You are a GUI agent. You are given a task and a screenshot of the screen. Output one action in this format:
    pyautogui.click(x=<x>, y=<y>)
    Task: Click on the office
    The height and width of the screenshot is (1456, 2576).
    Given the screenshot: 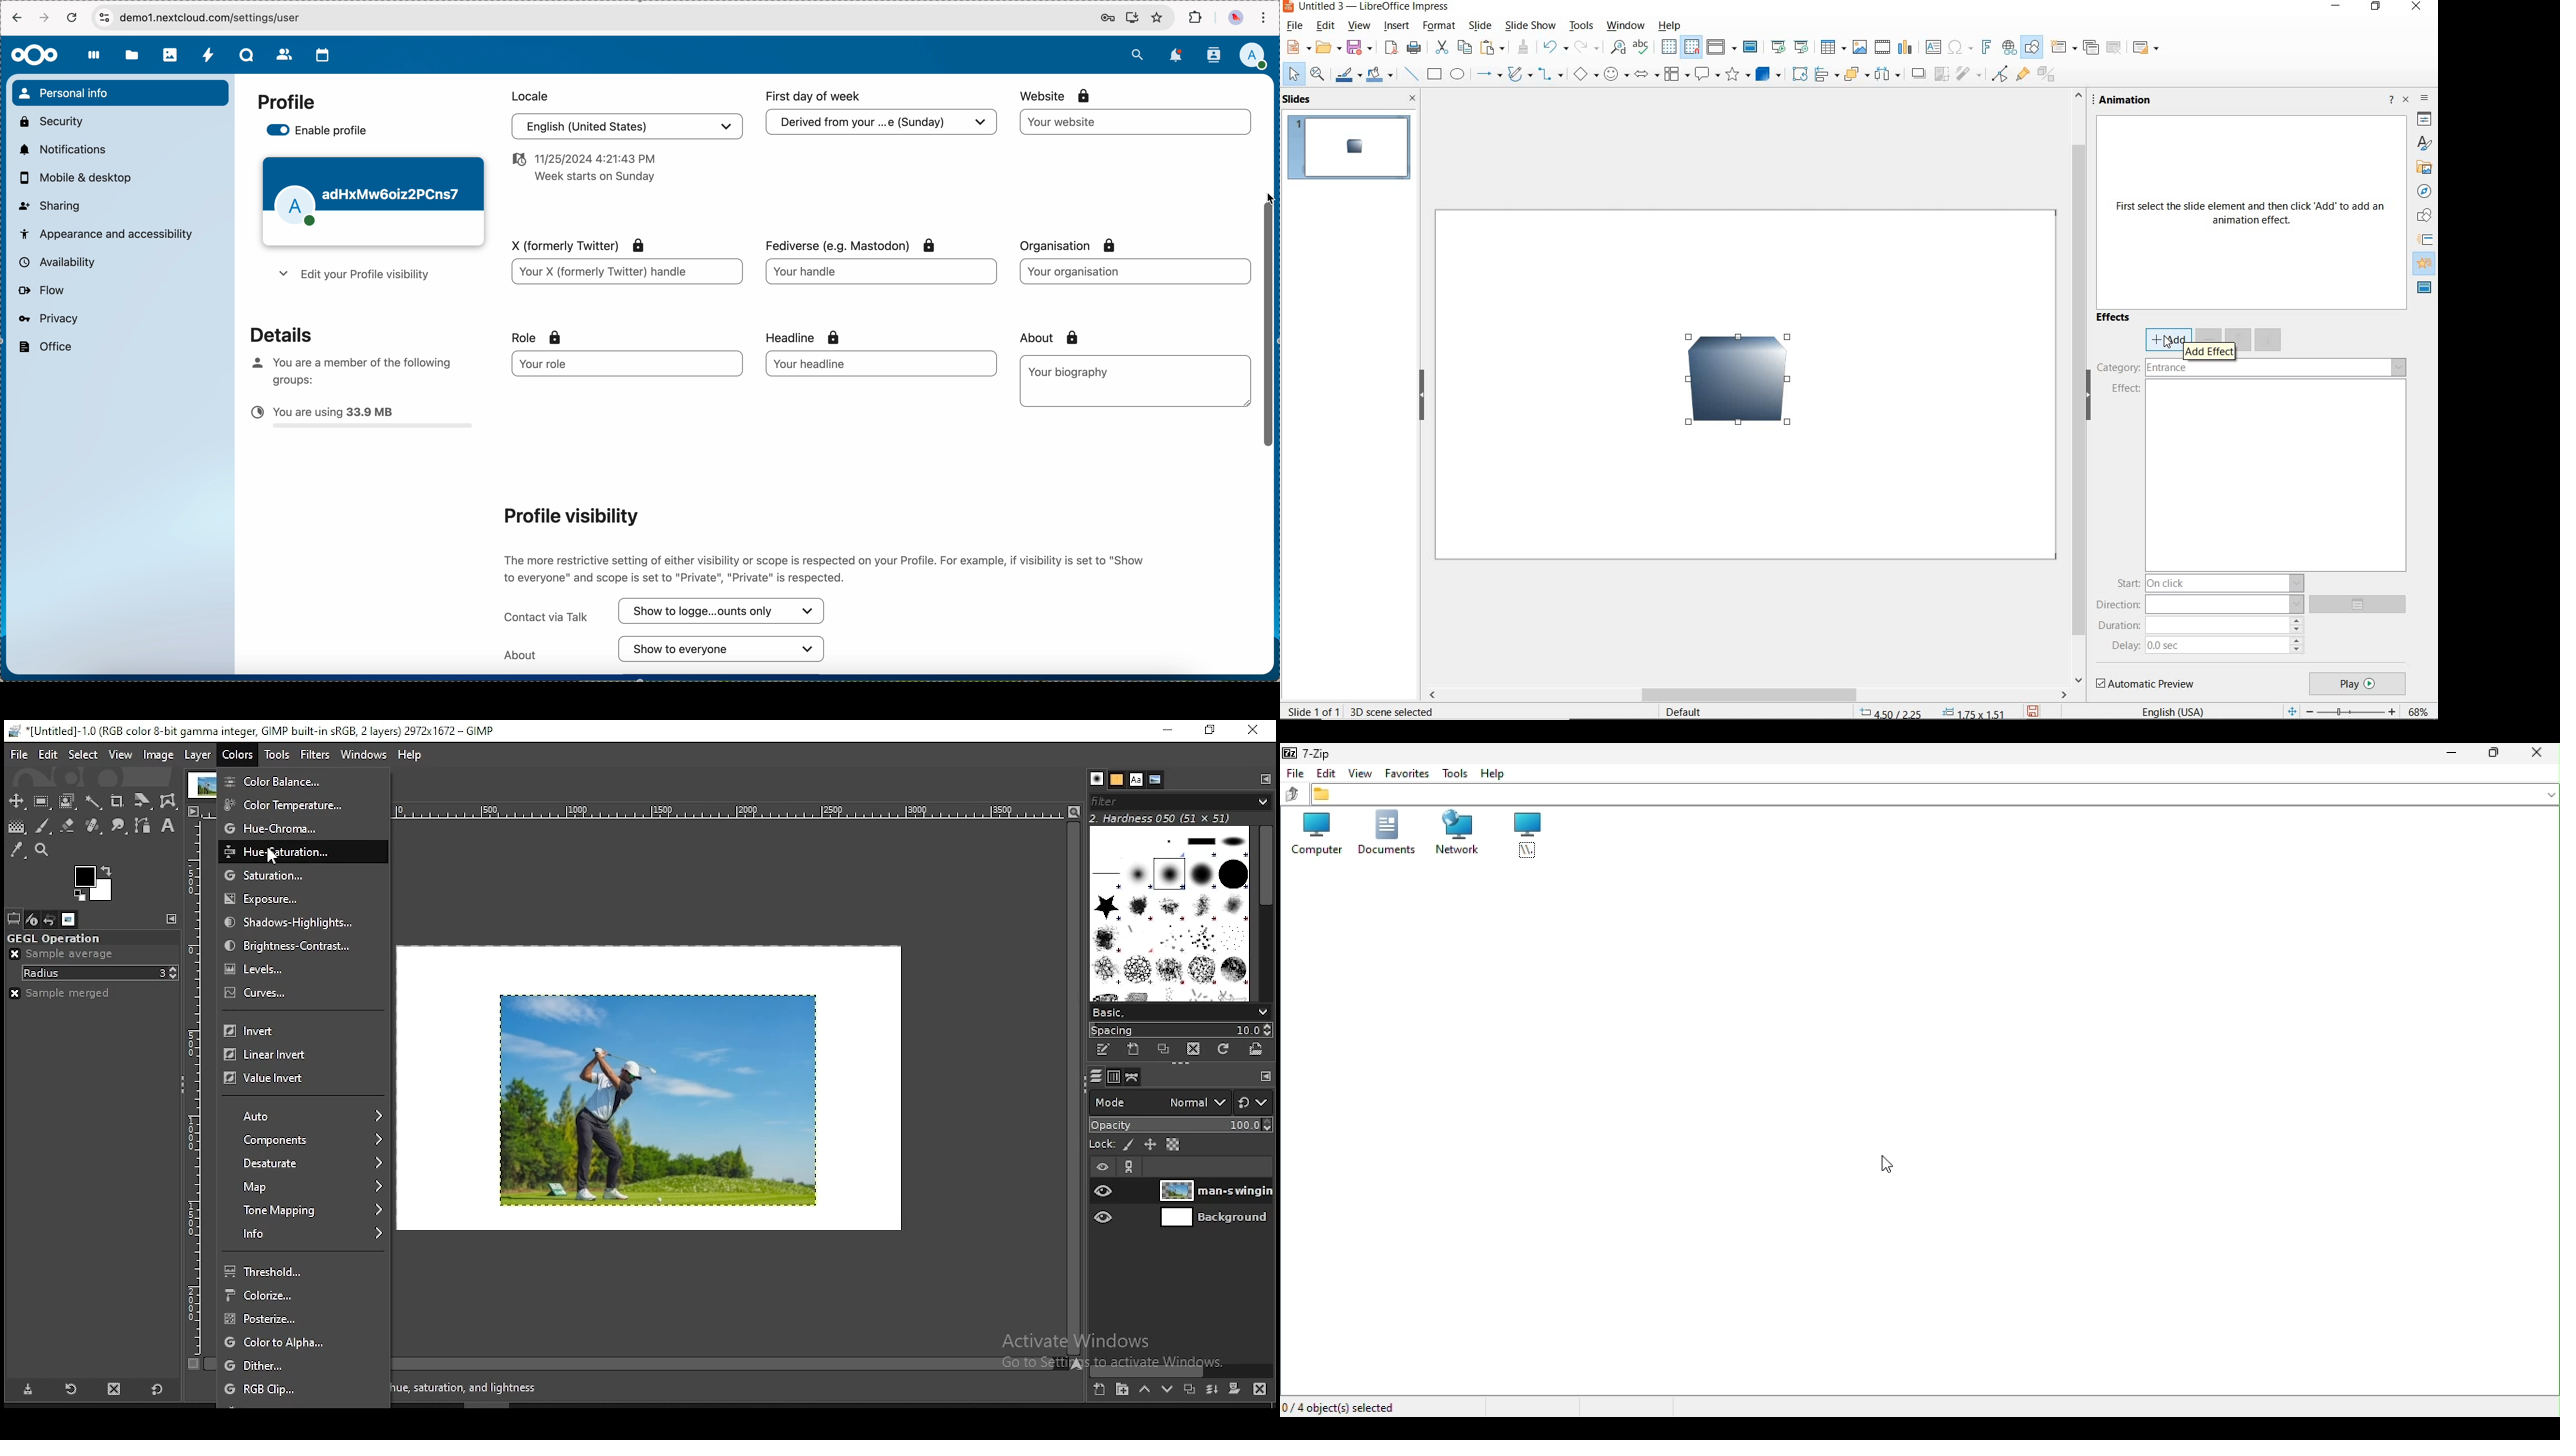 What is the action you would take?
    pyautogui.click(x=44, y=347)
    